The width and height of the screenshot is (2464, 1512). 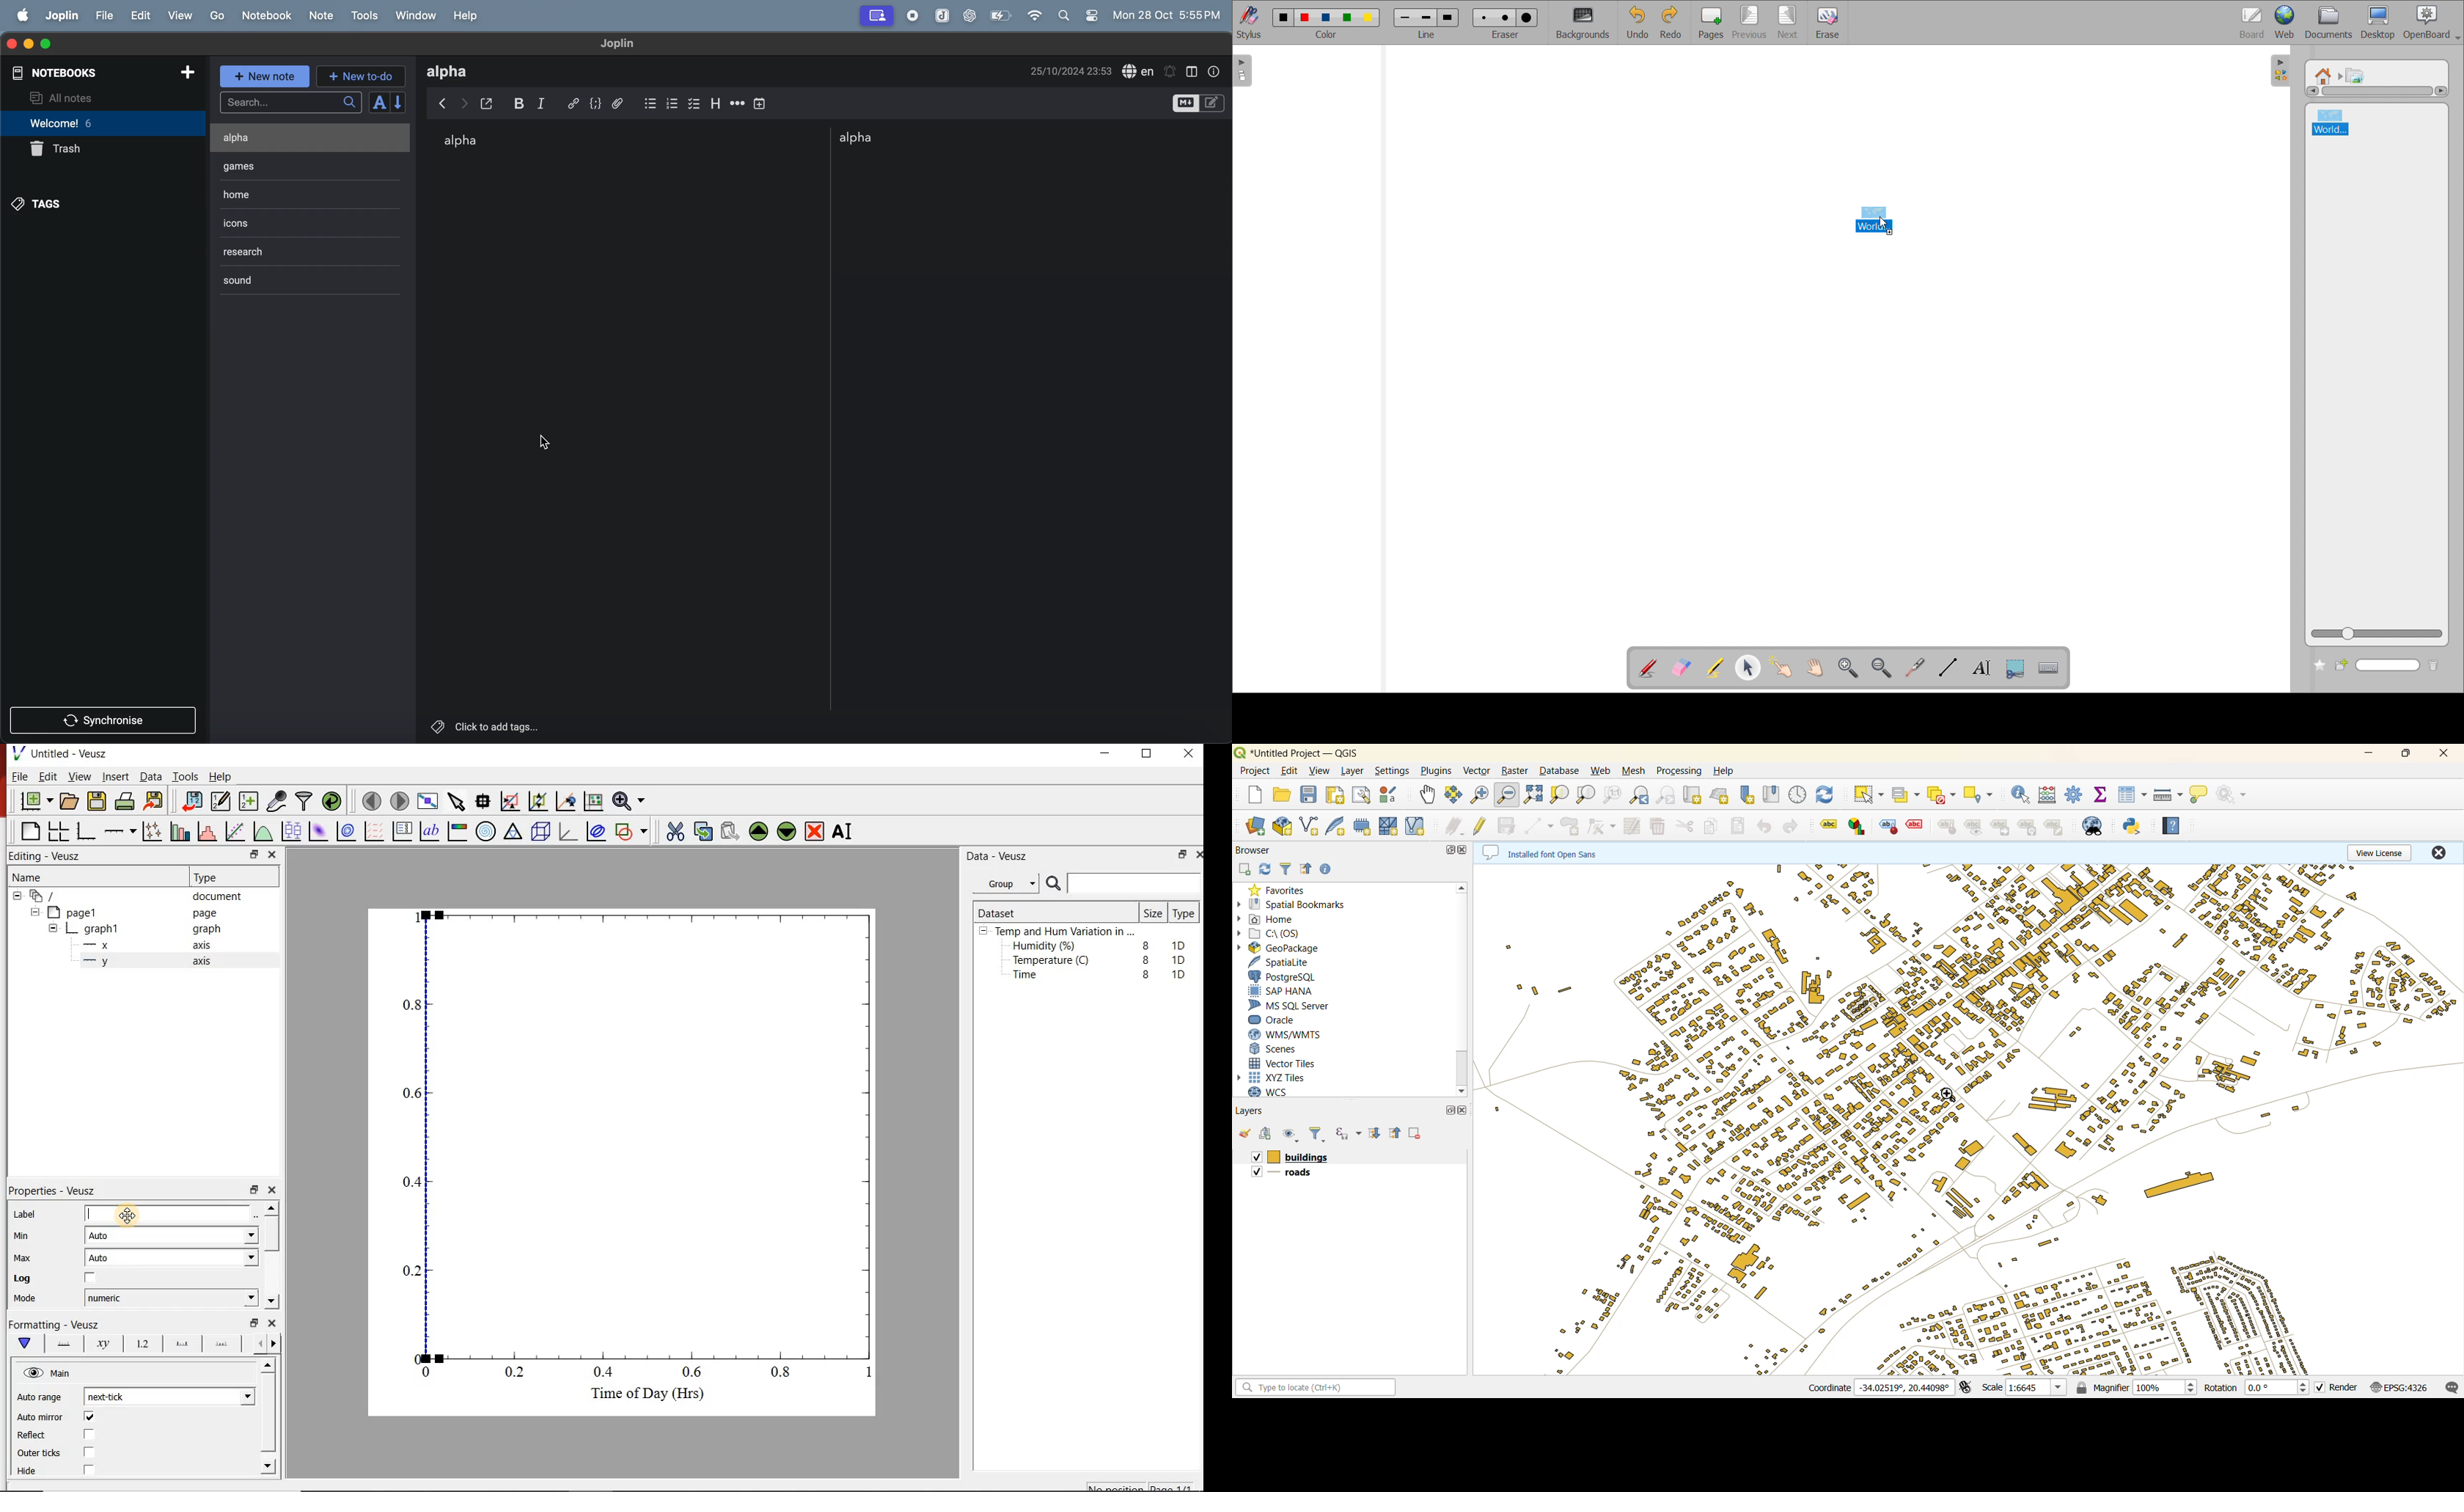 I want to click on close, so click(x=2448, y=754).